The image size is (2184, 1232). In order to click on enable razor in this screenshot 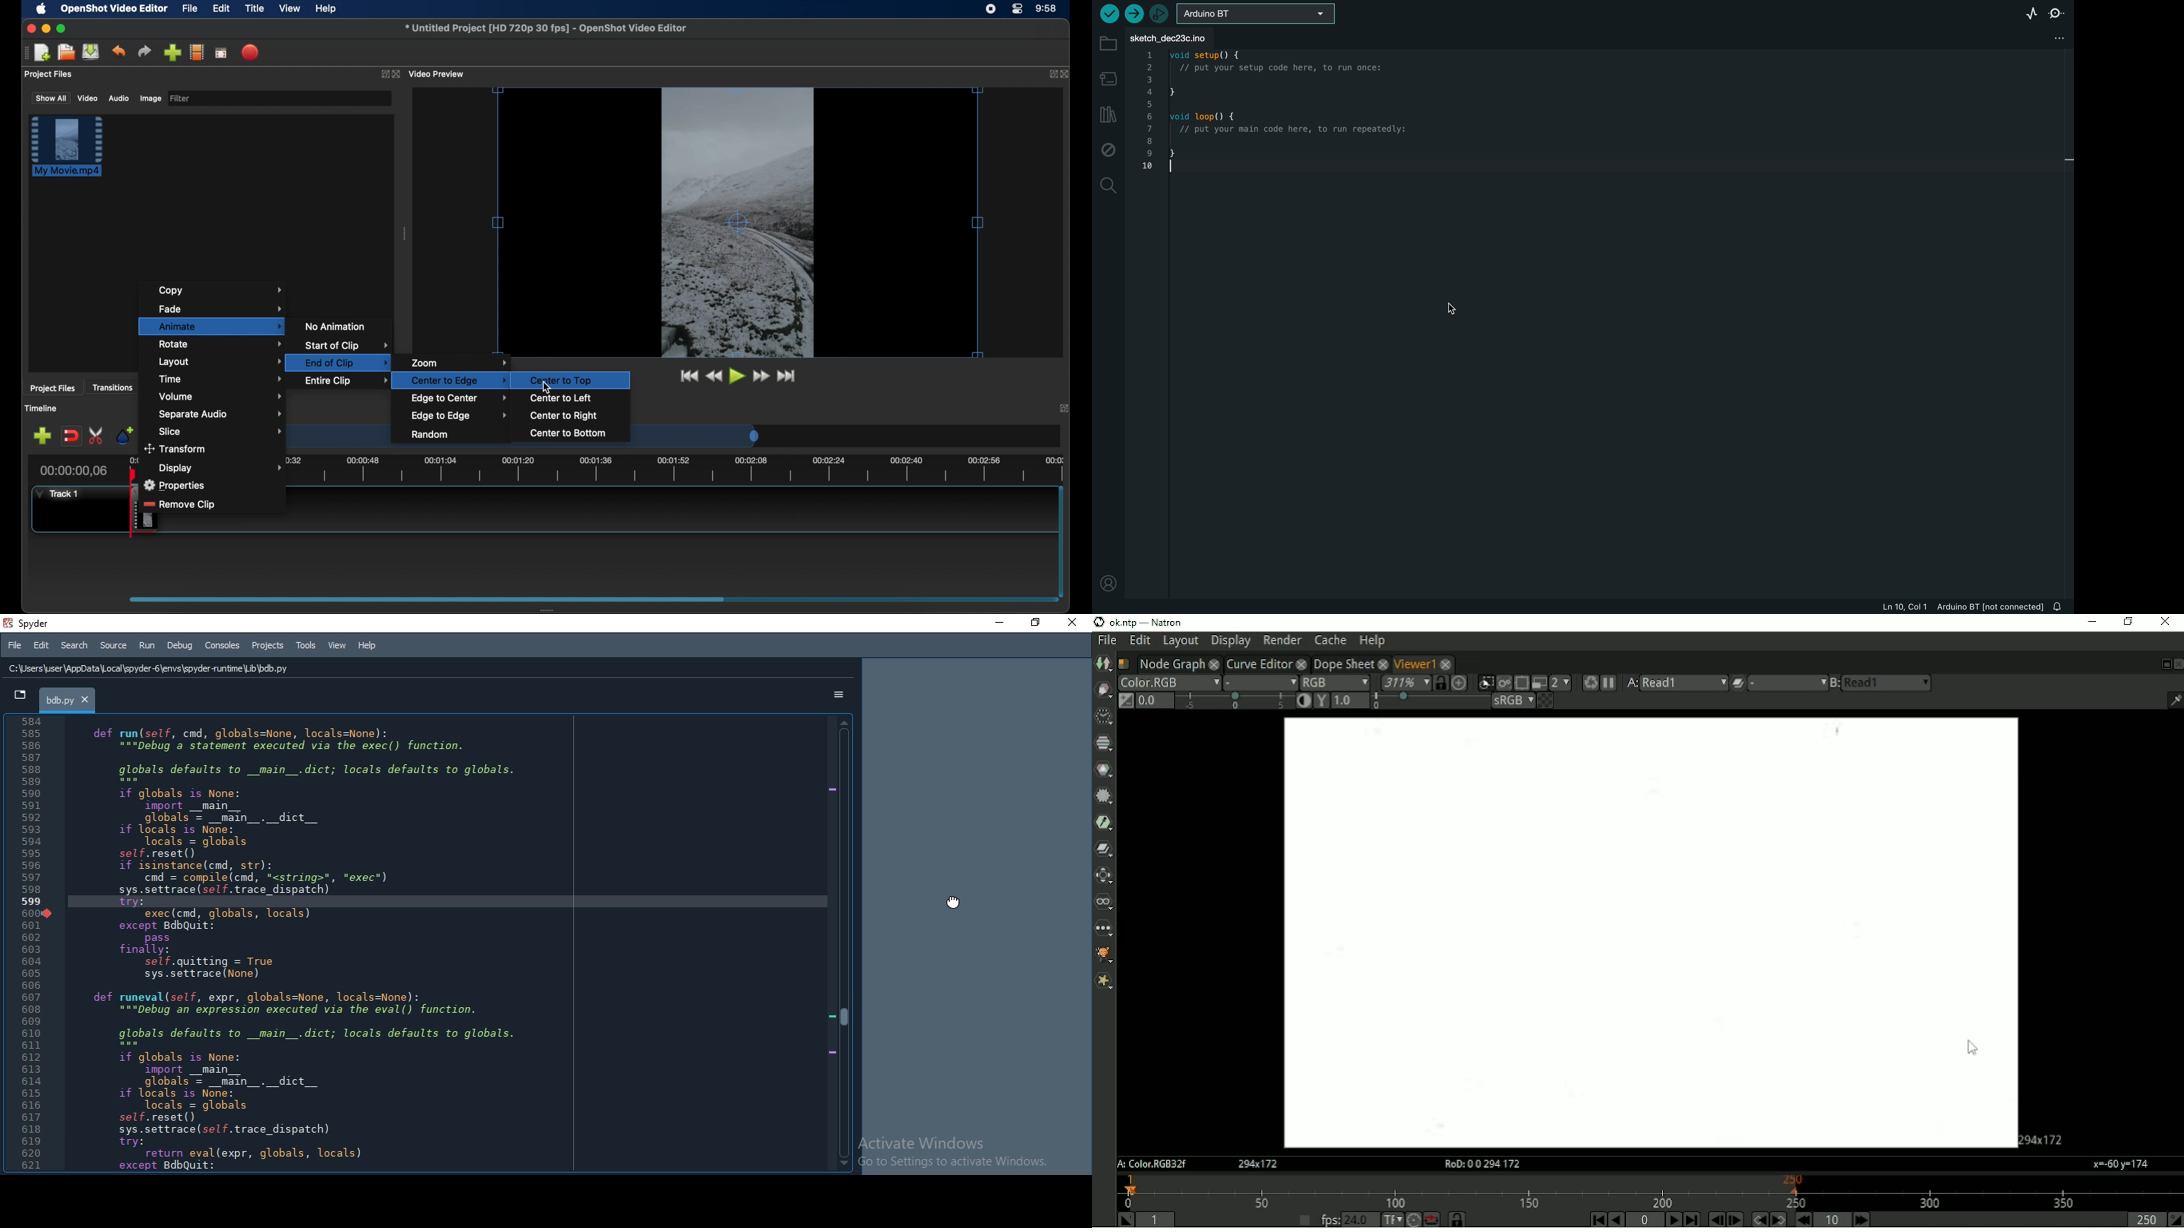, I will do `click(97, 436)`.